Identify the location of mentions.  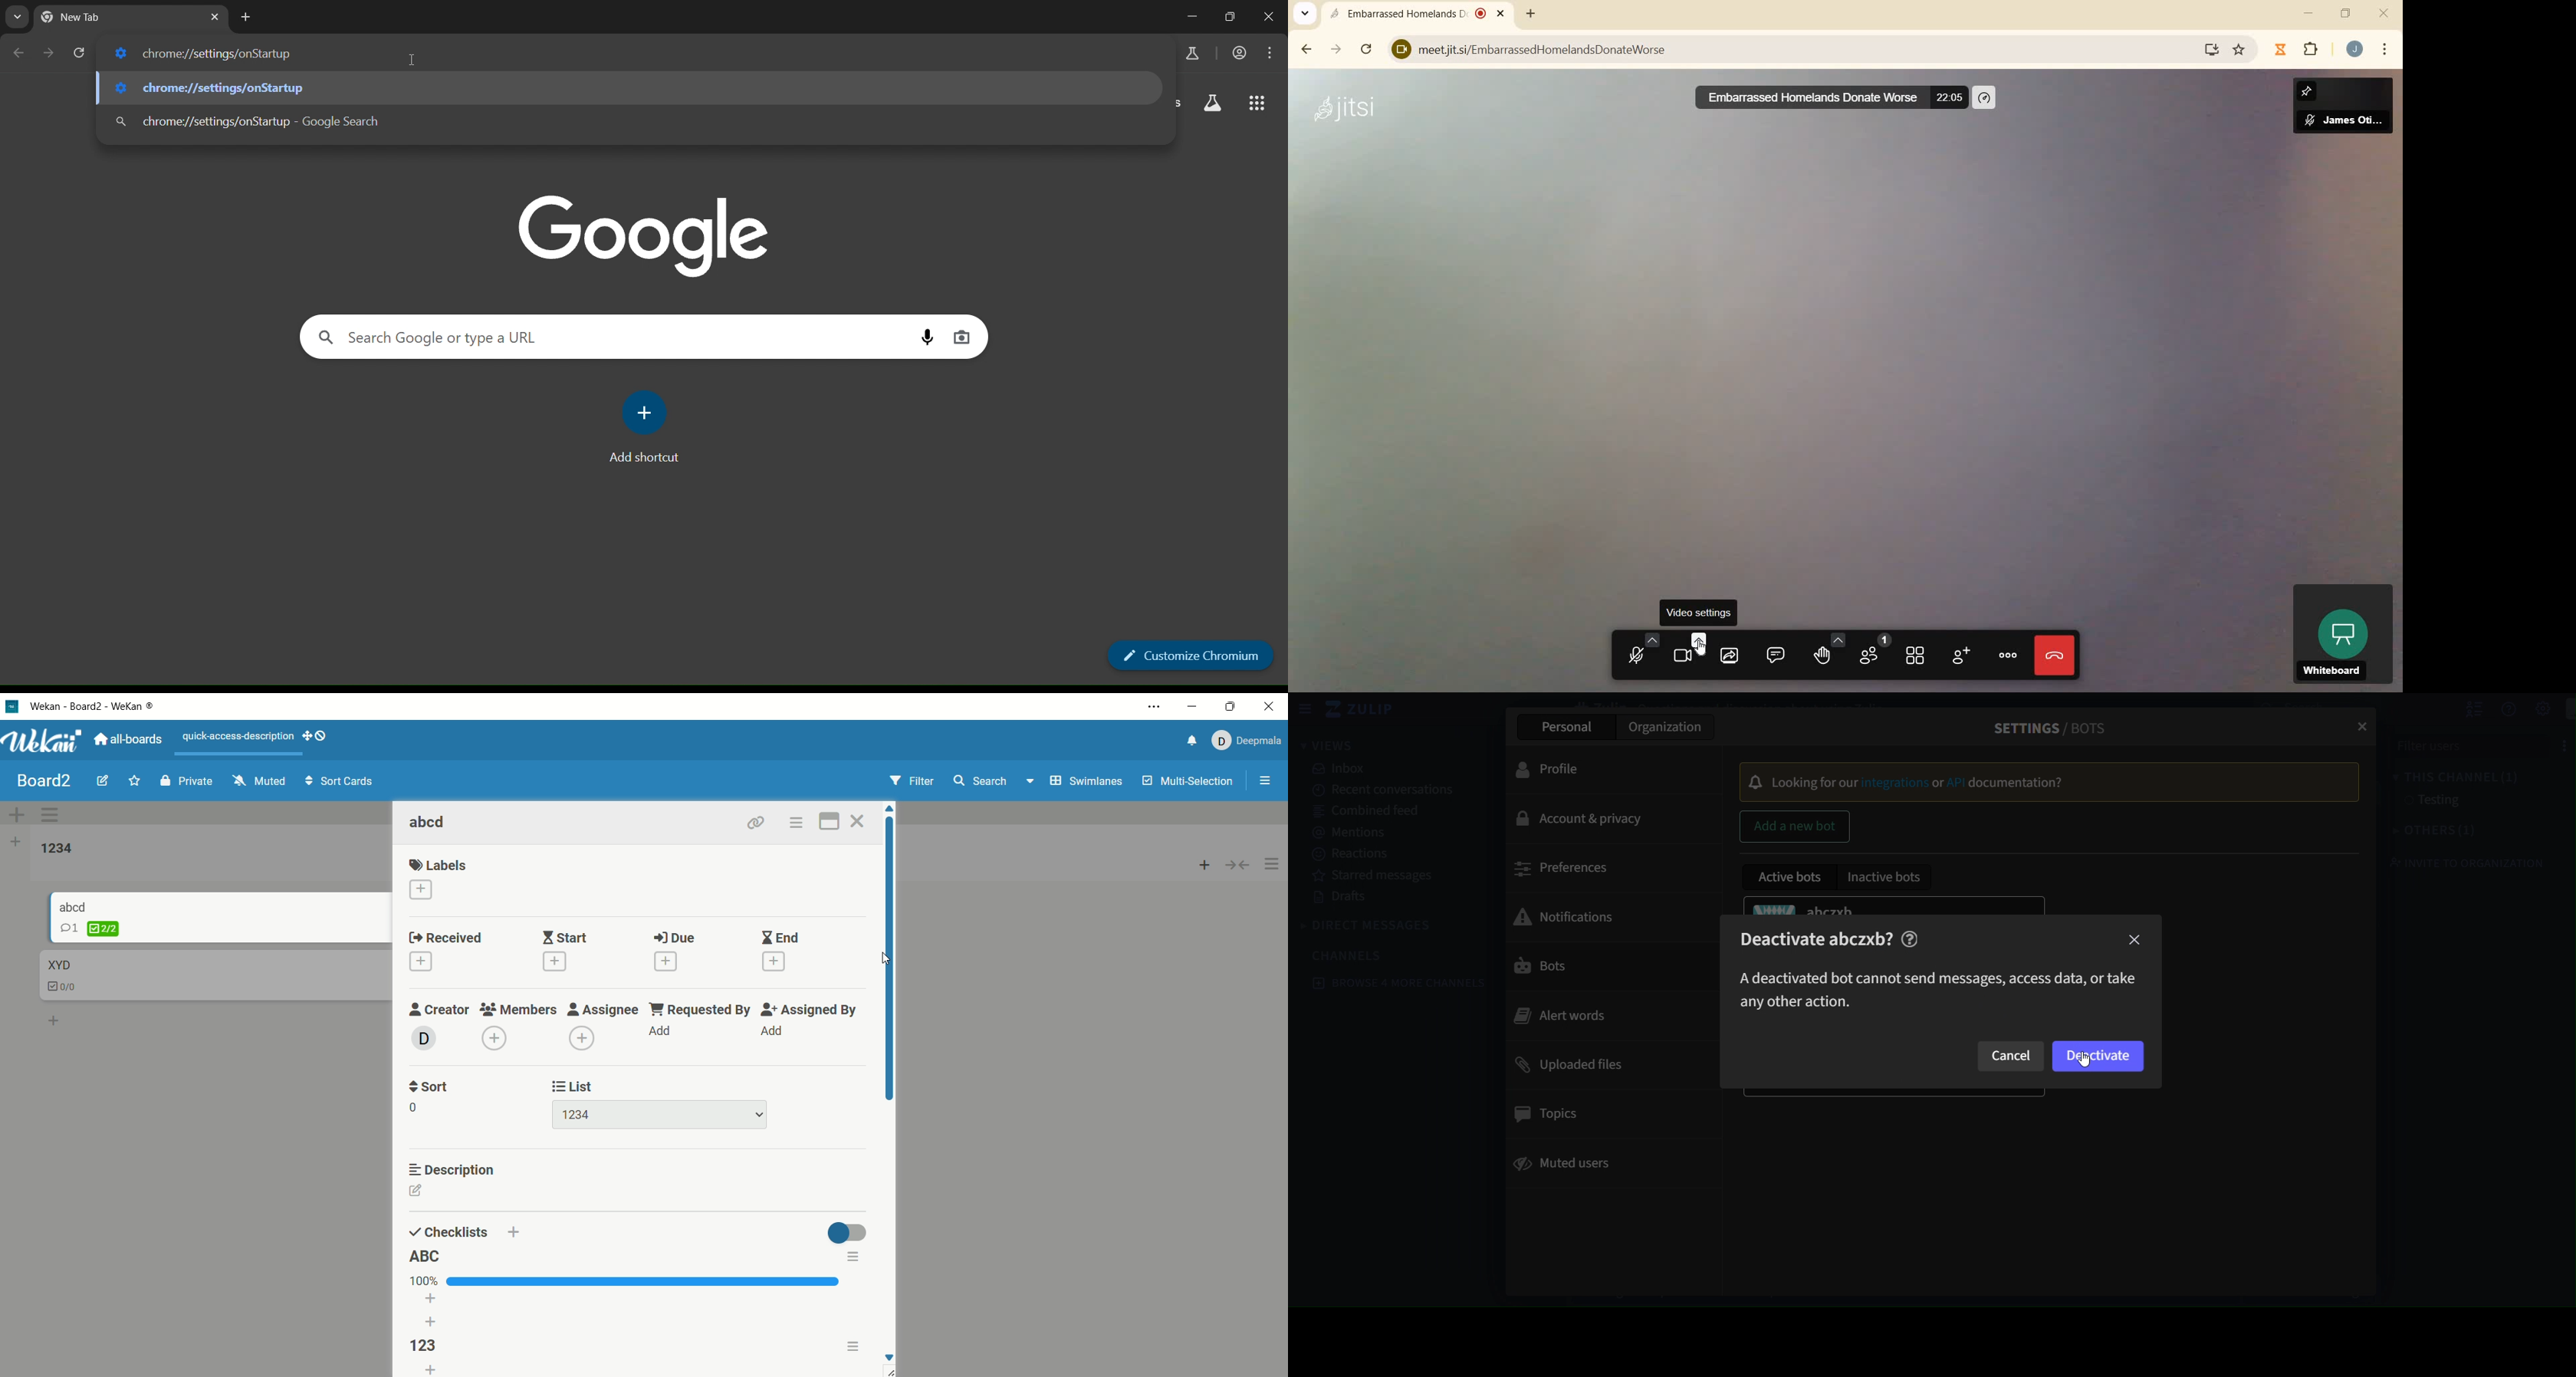
(1348, 833).